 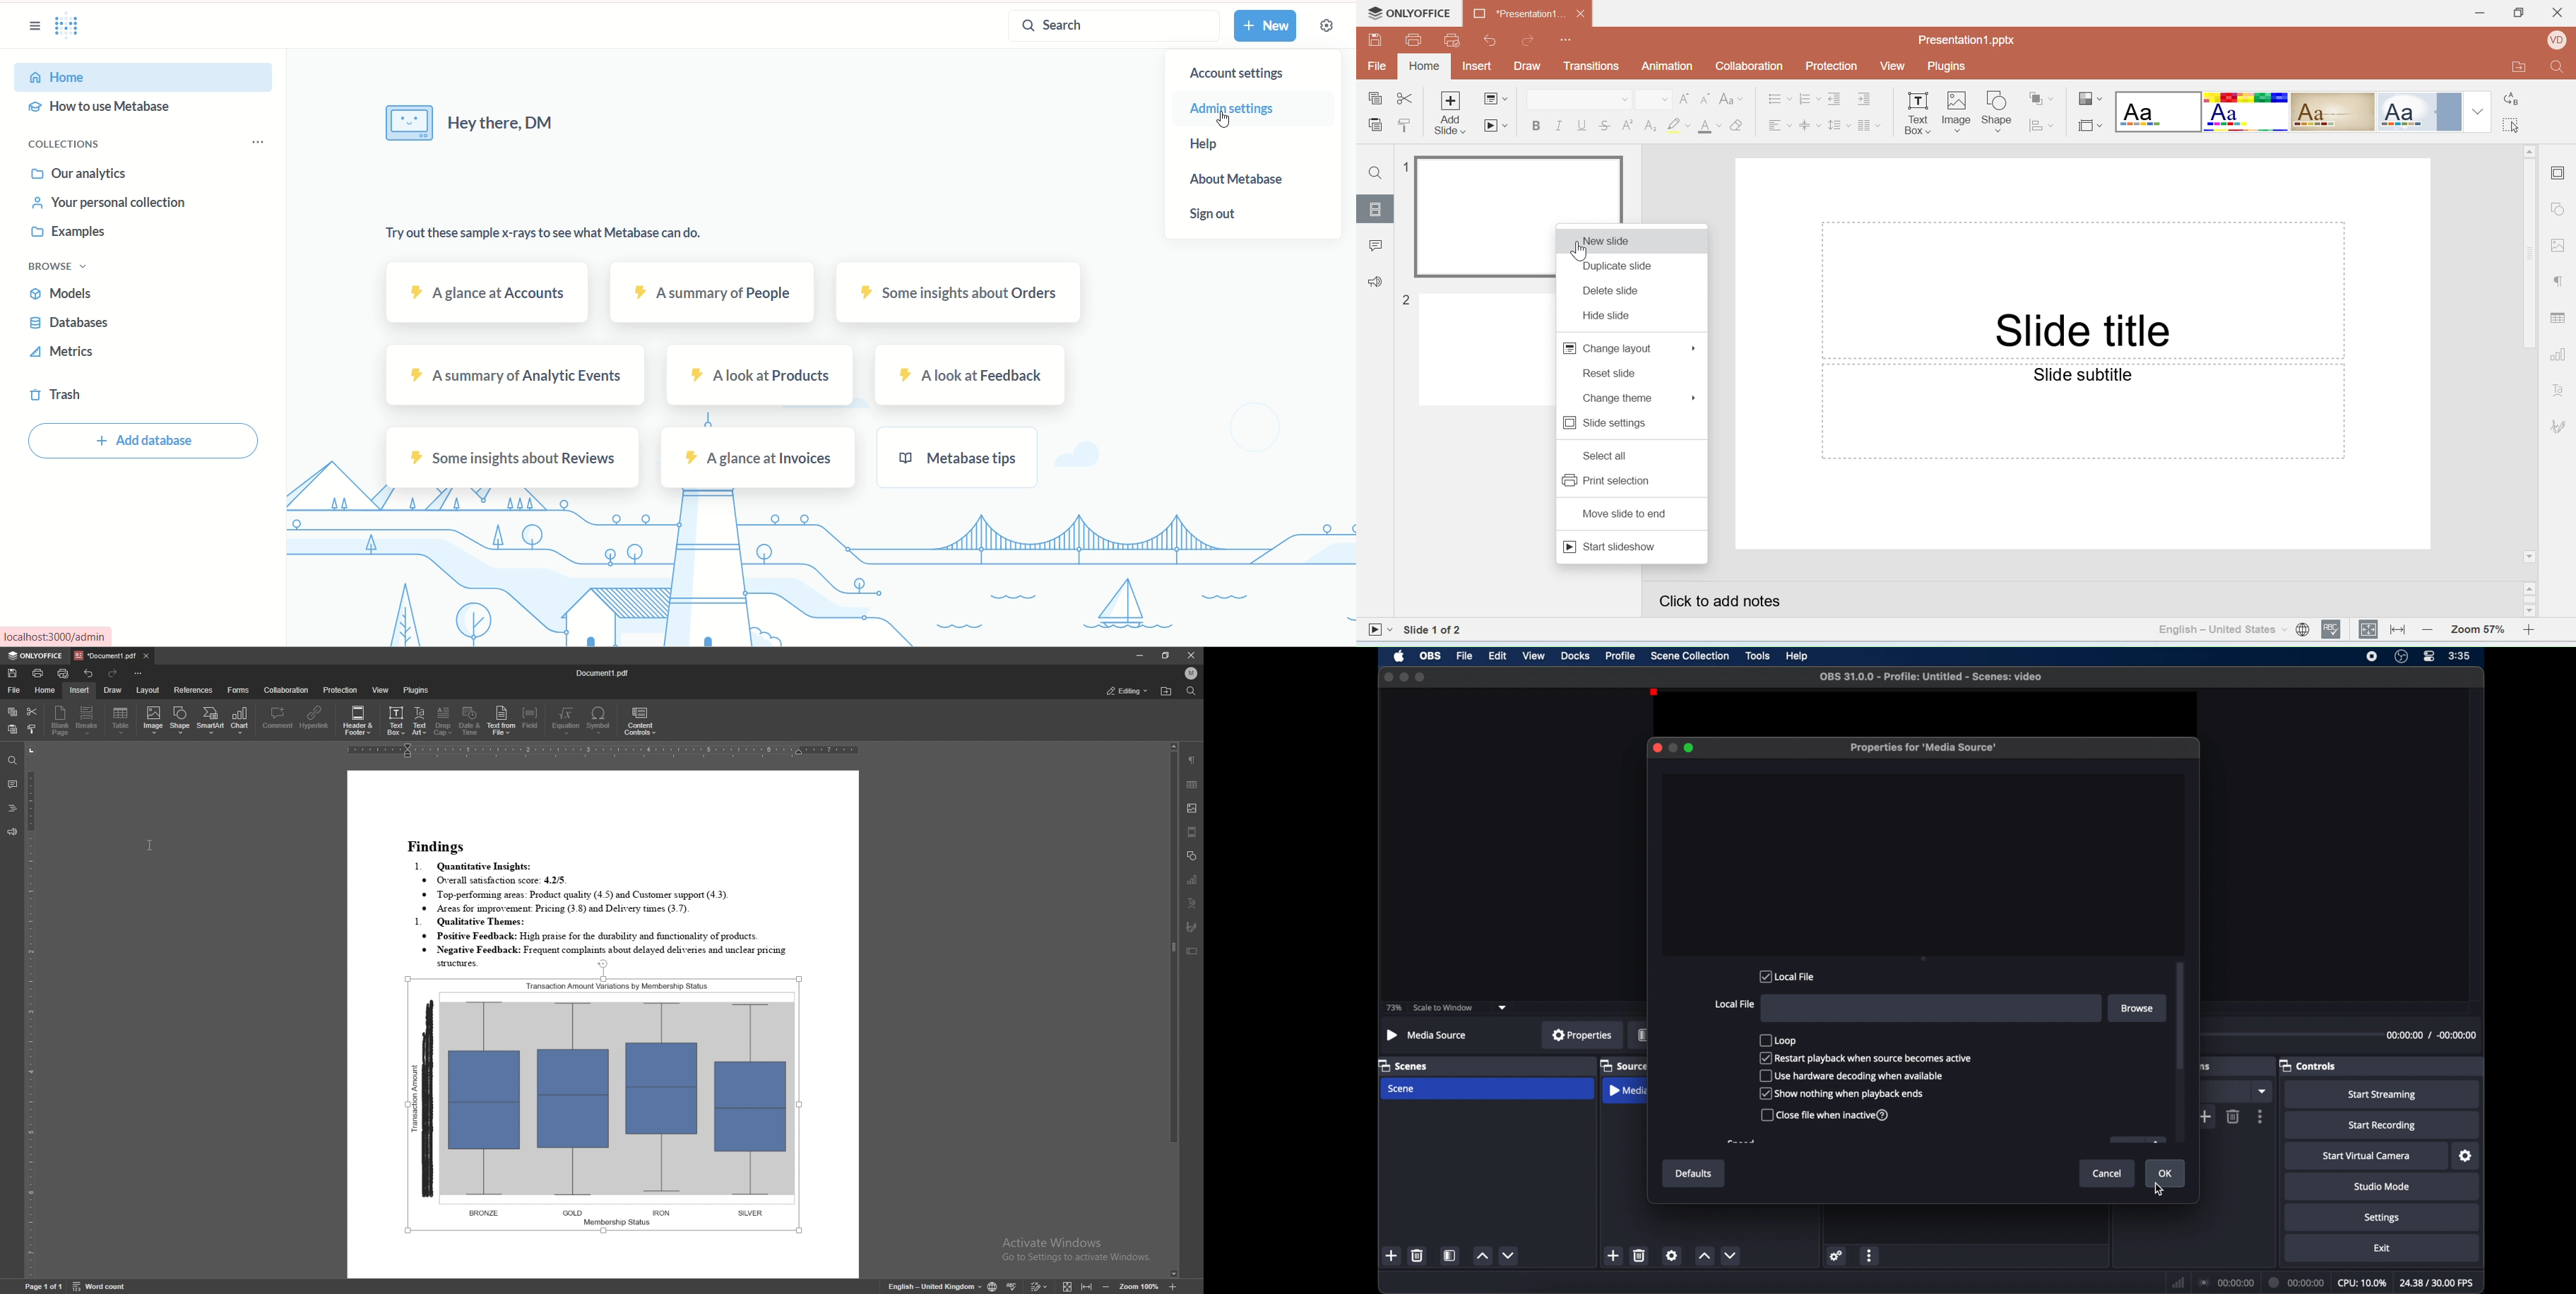 What do you see at coordinates (1393, 1008) in the screenshot?
I see `73%` at bounding box center [1393, 1008].